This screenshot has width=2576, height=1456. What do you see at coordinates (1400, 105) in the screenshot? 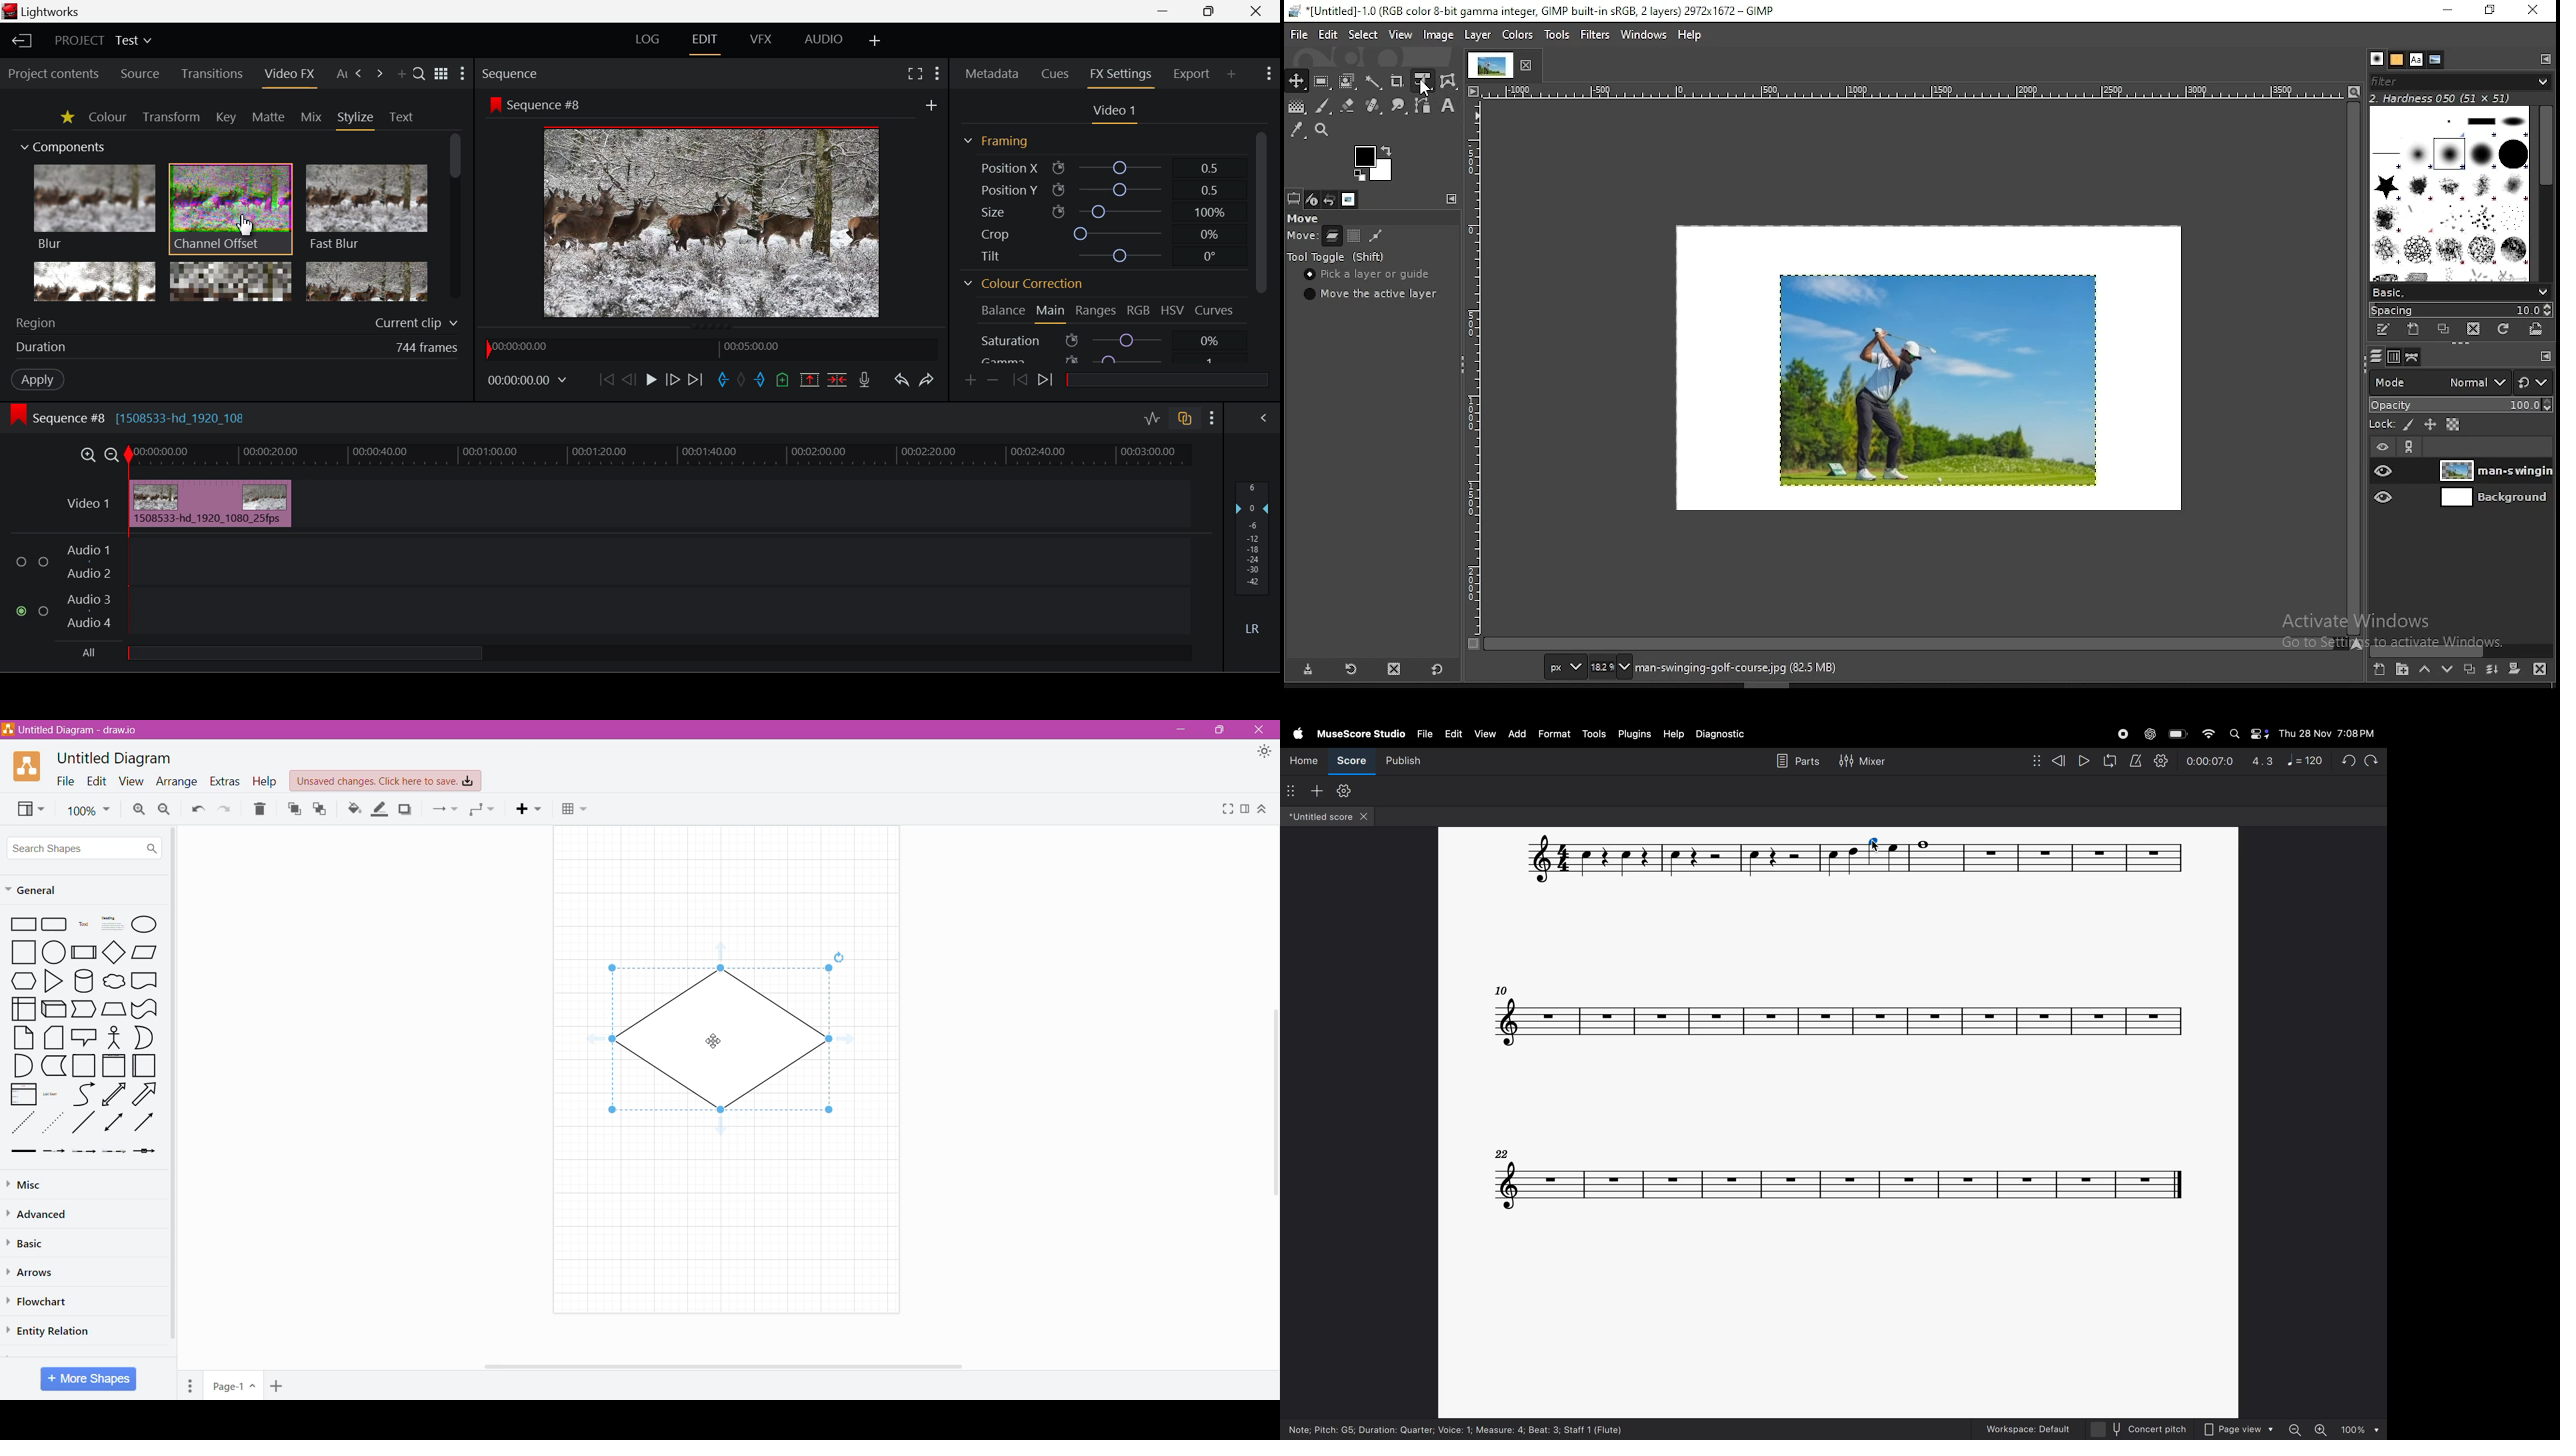
I see `smudge tool` at bounding box center [1400, 105].